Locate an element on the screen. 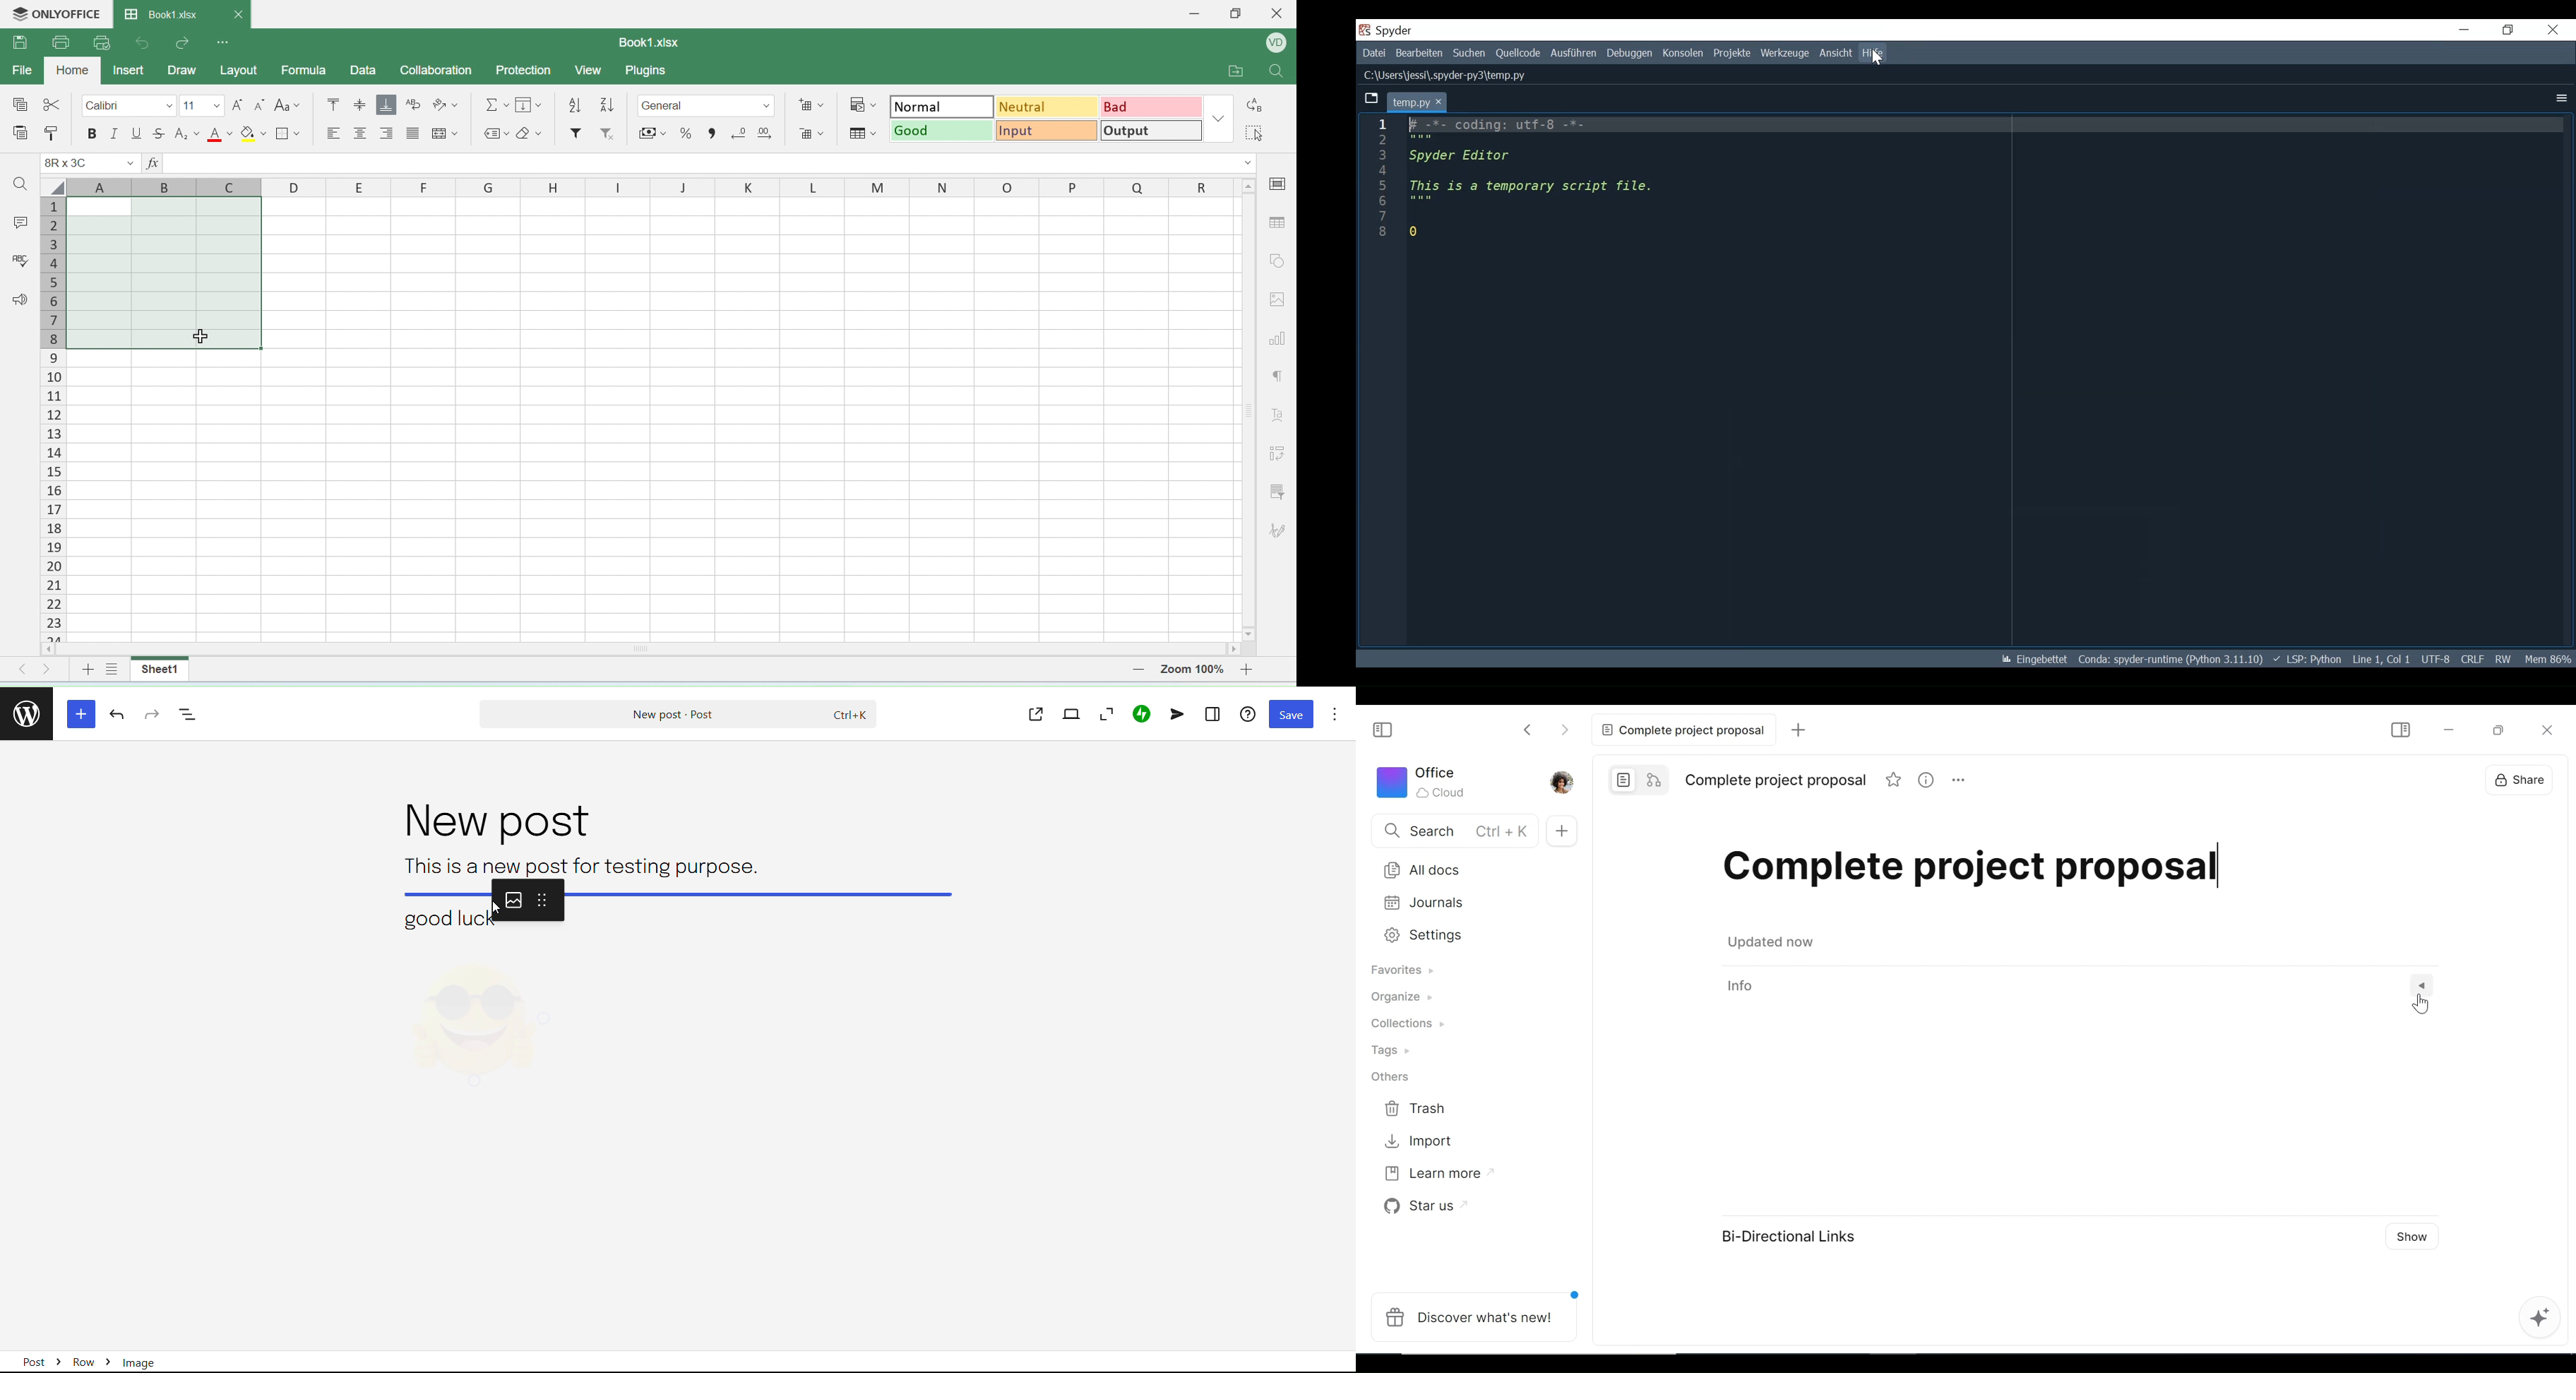  view post is located at coordinates (1036, 715).